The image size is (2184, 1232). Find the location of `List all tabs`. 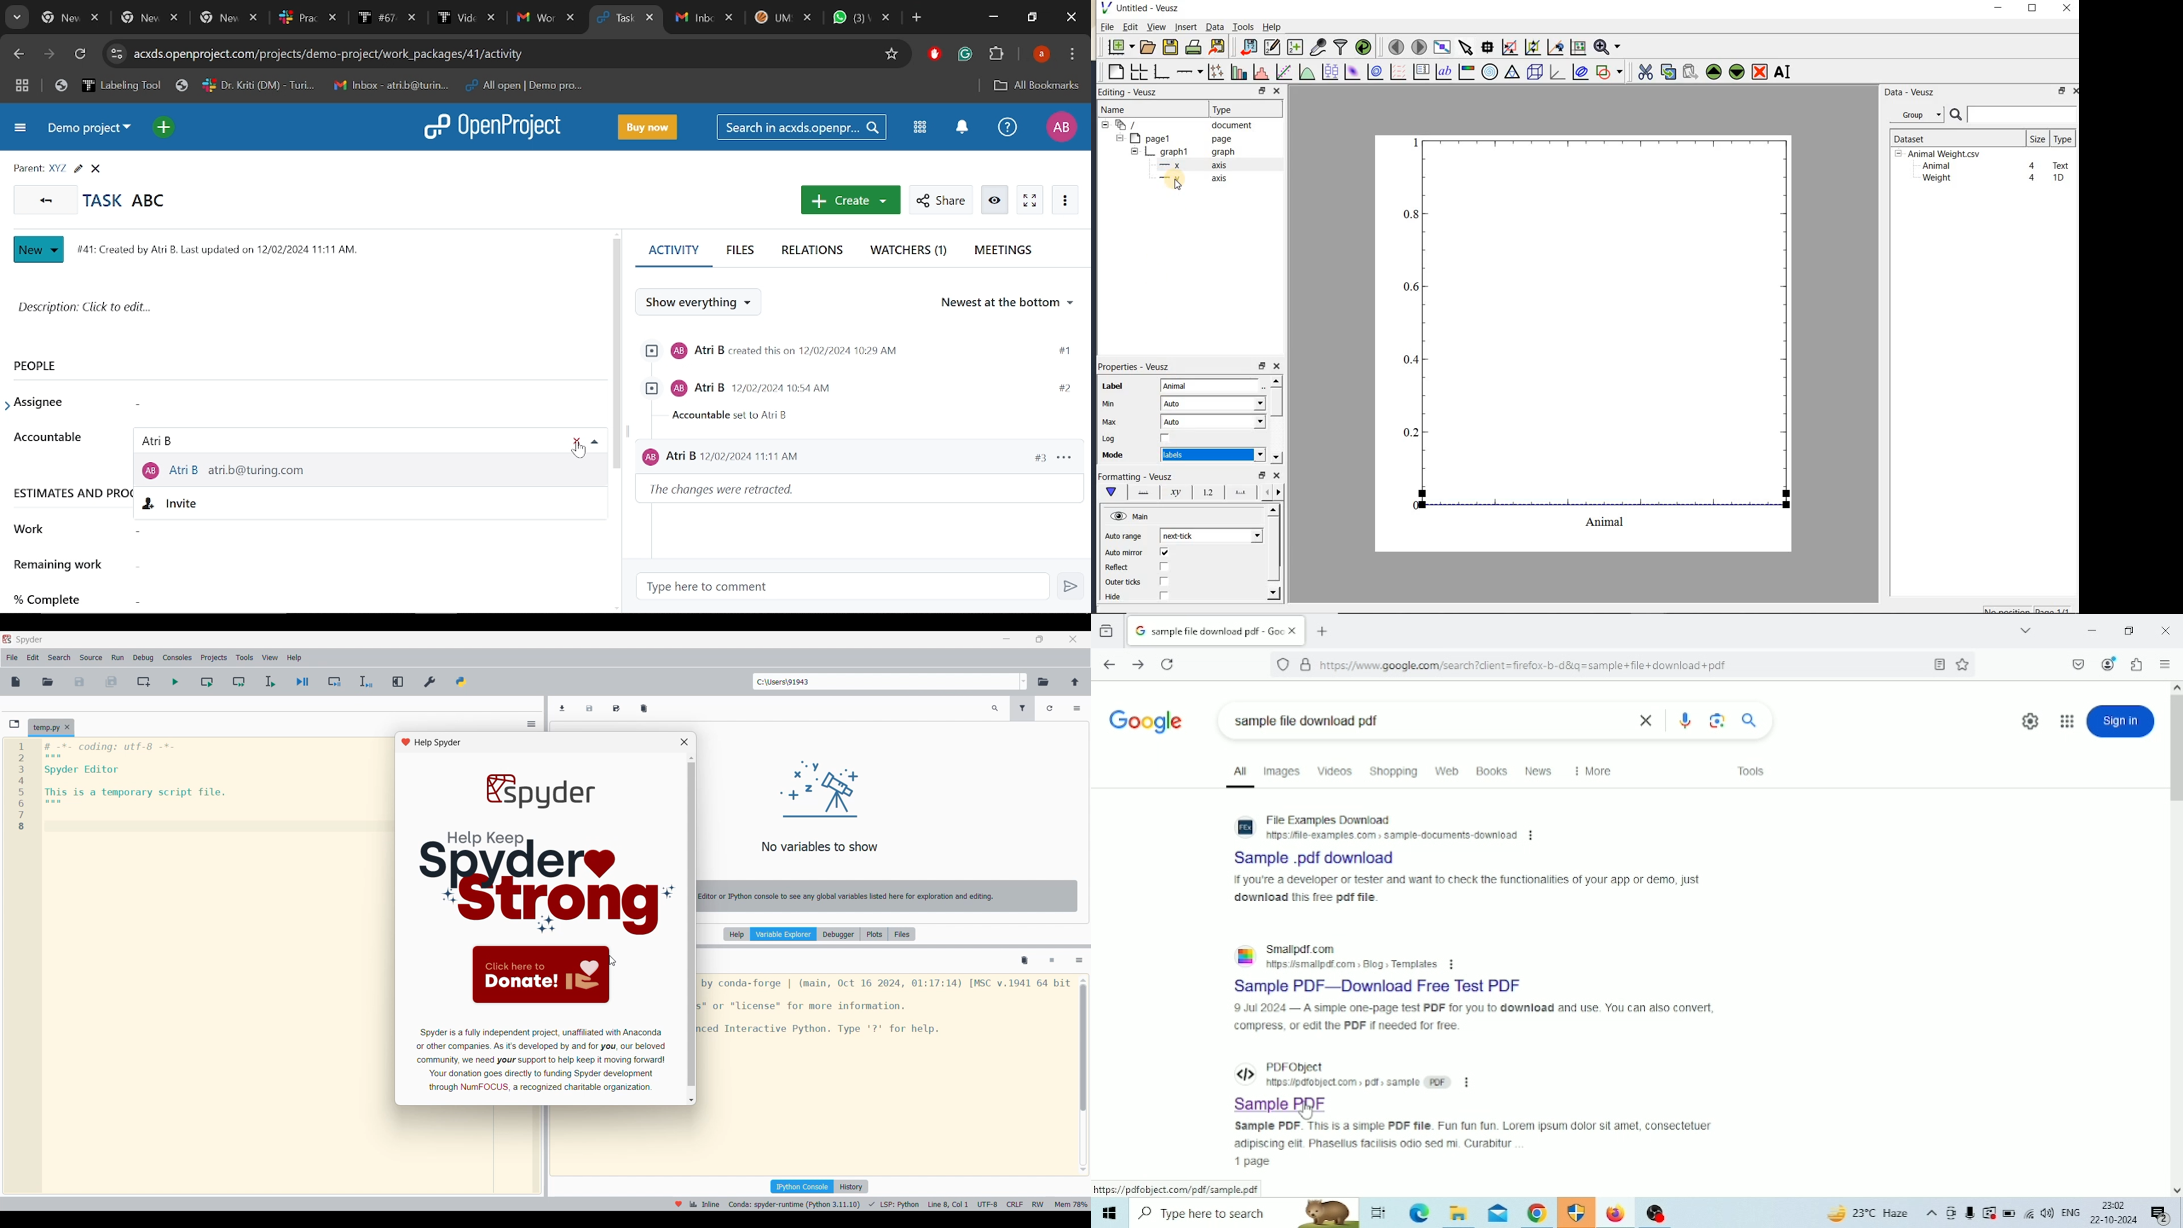

List all tabs is located at coordinates (2025, 630).